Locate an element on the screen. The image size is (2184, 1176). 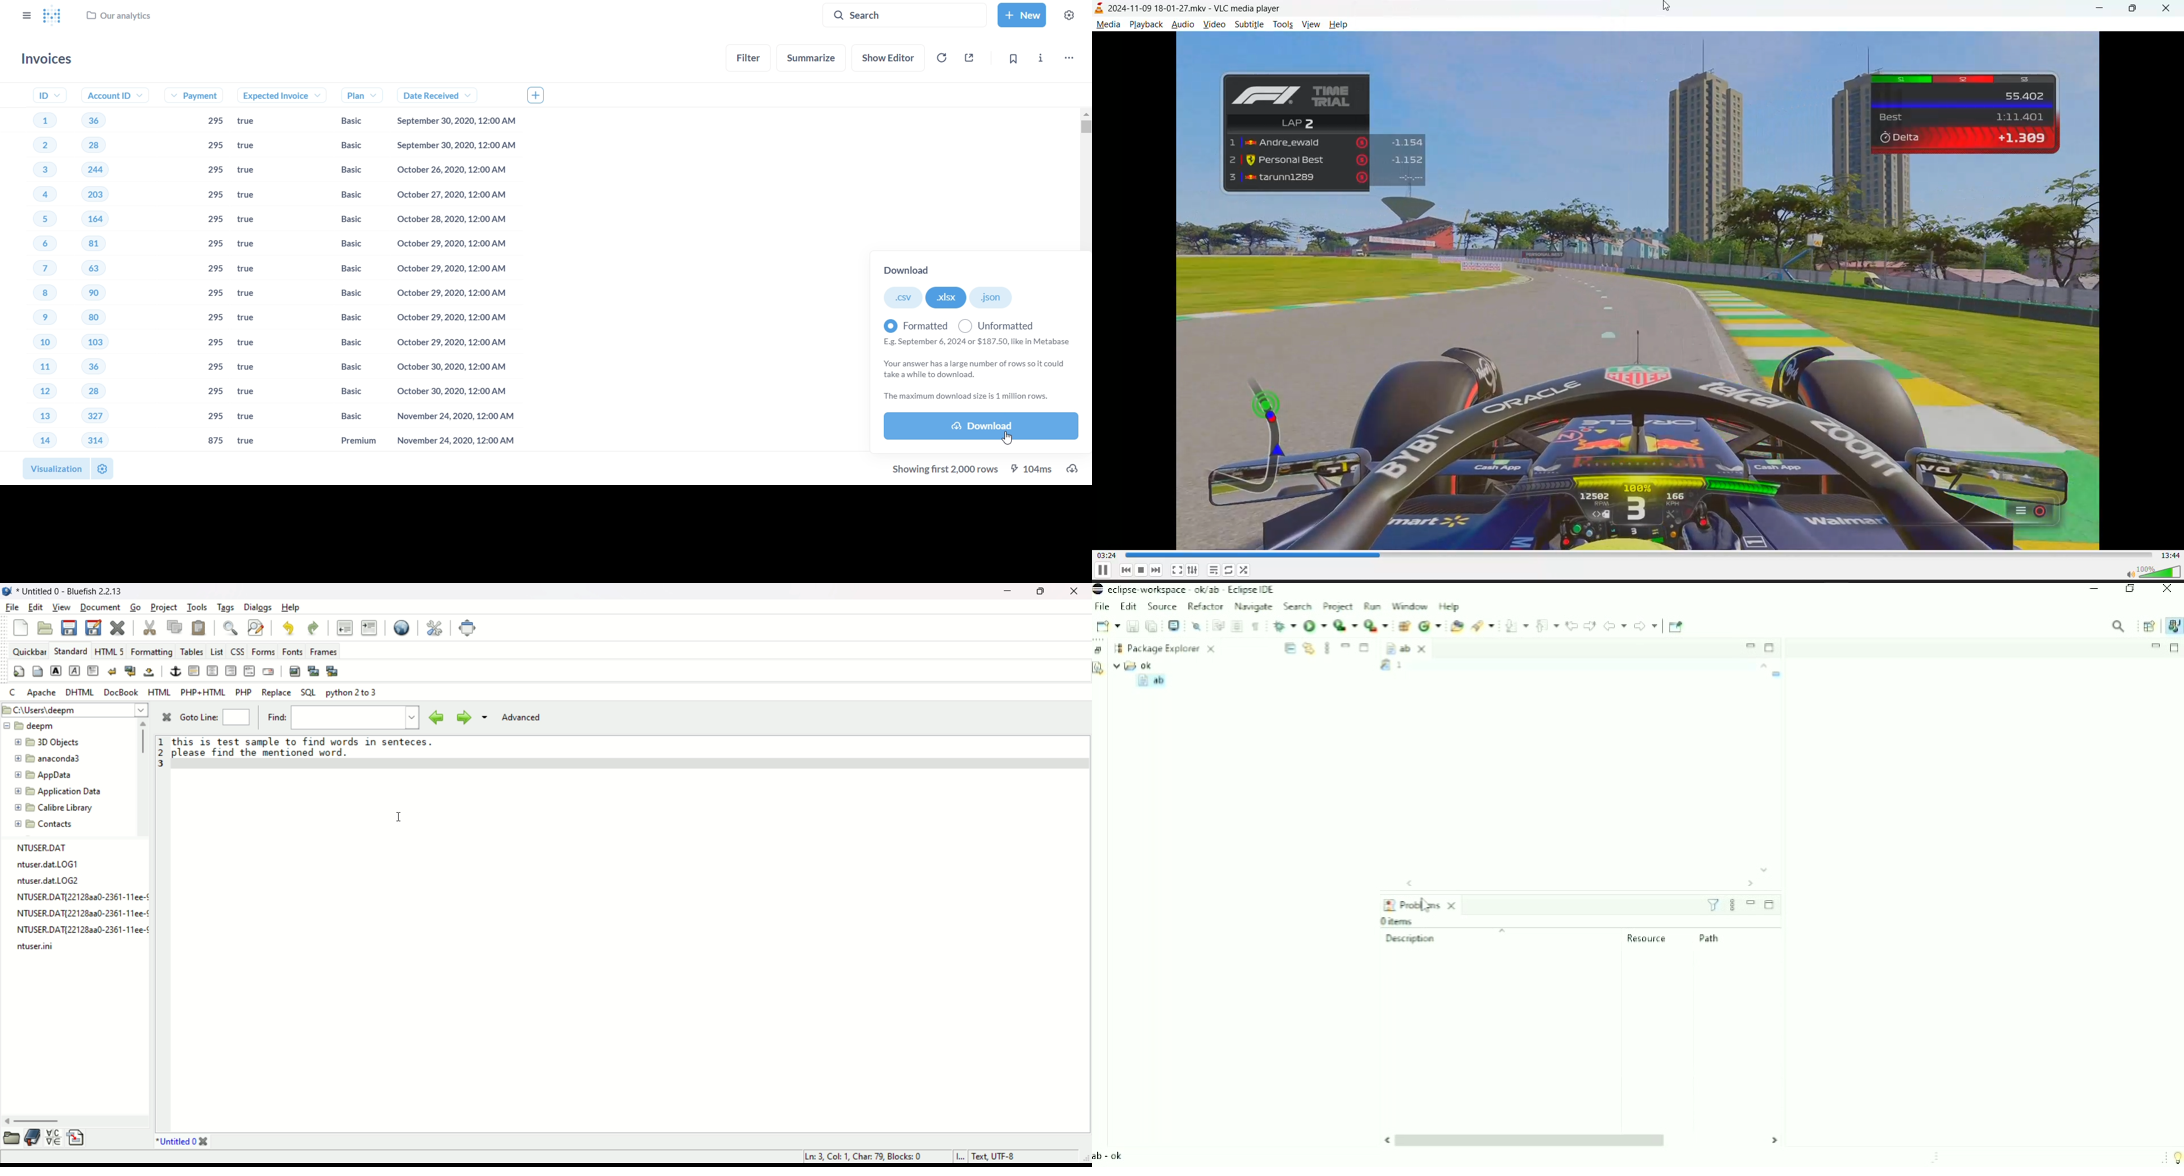
Basic is located at coordinates (346, 369).